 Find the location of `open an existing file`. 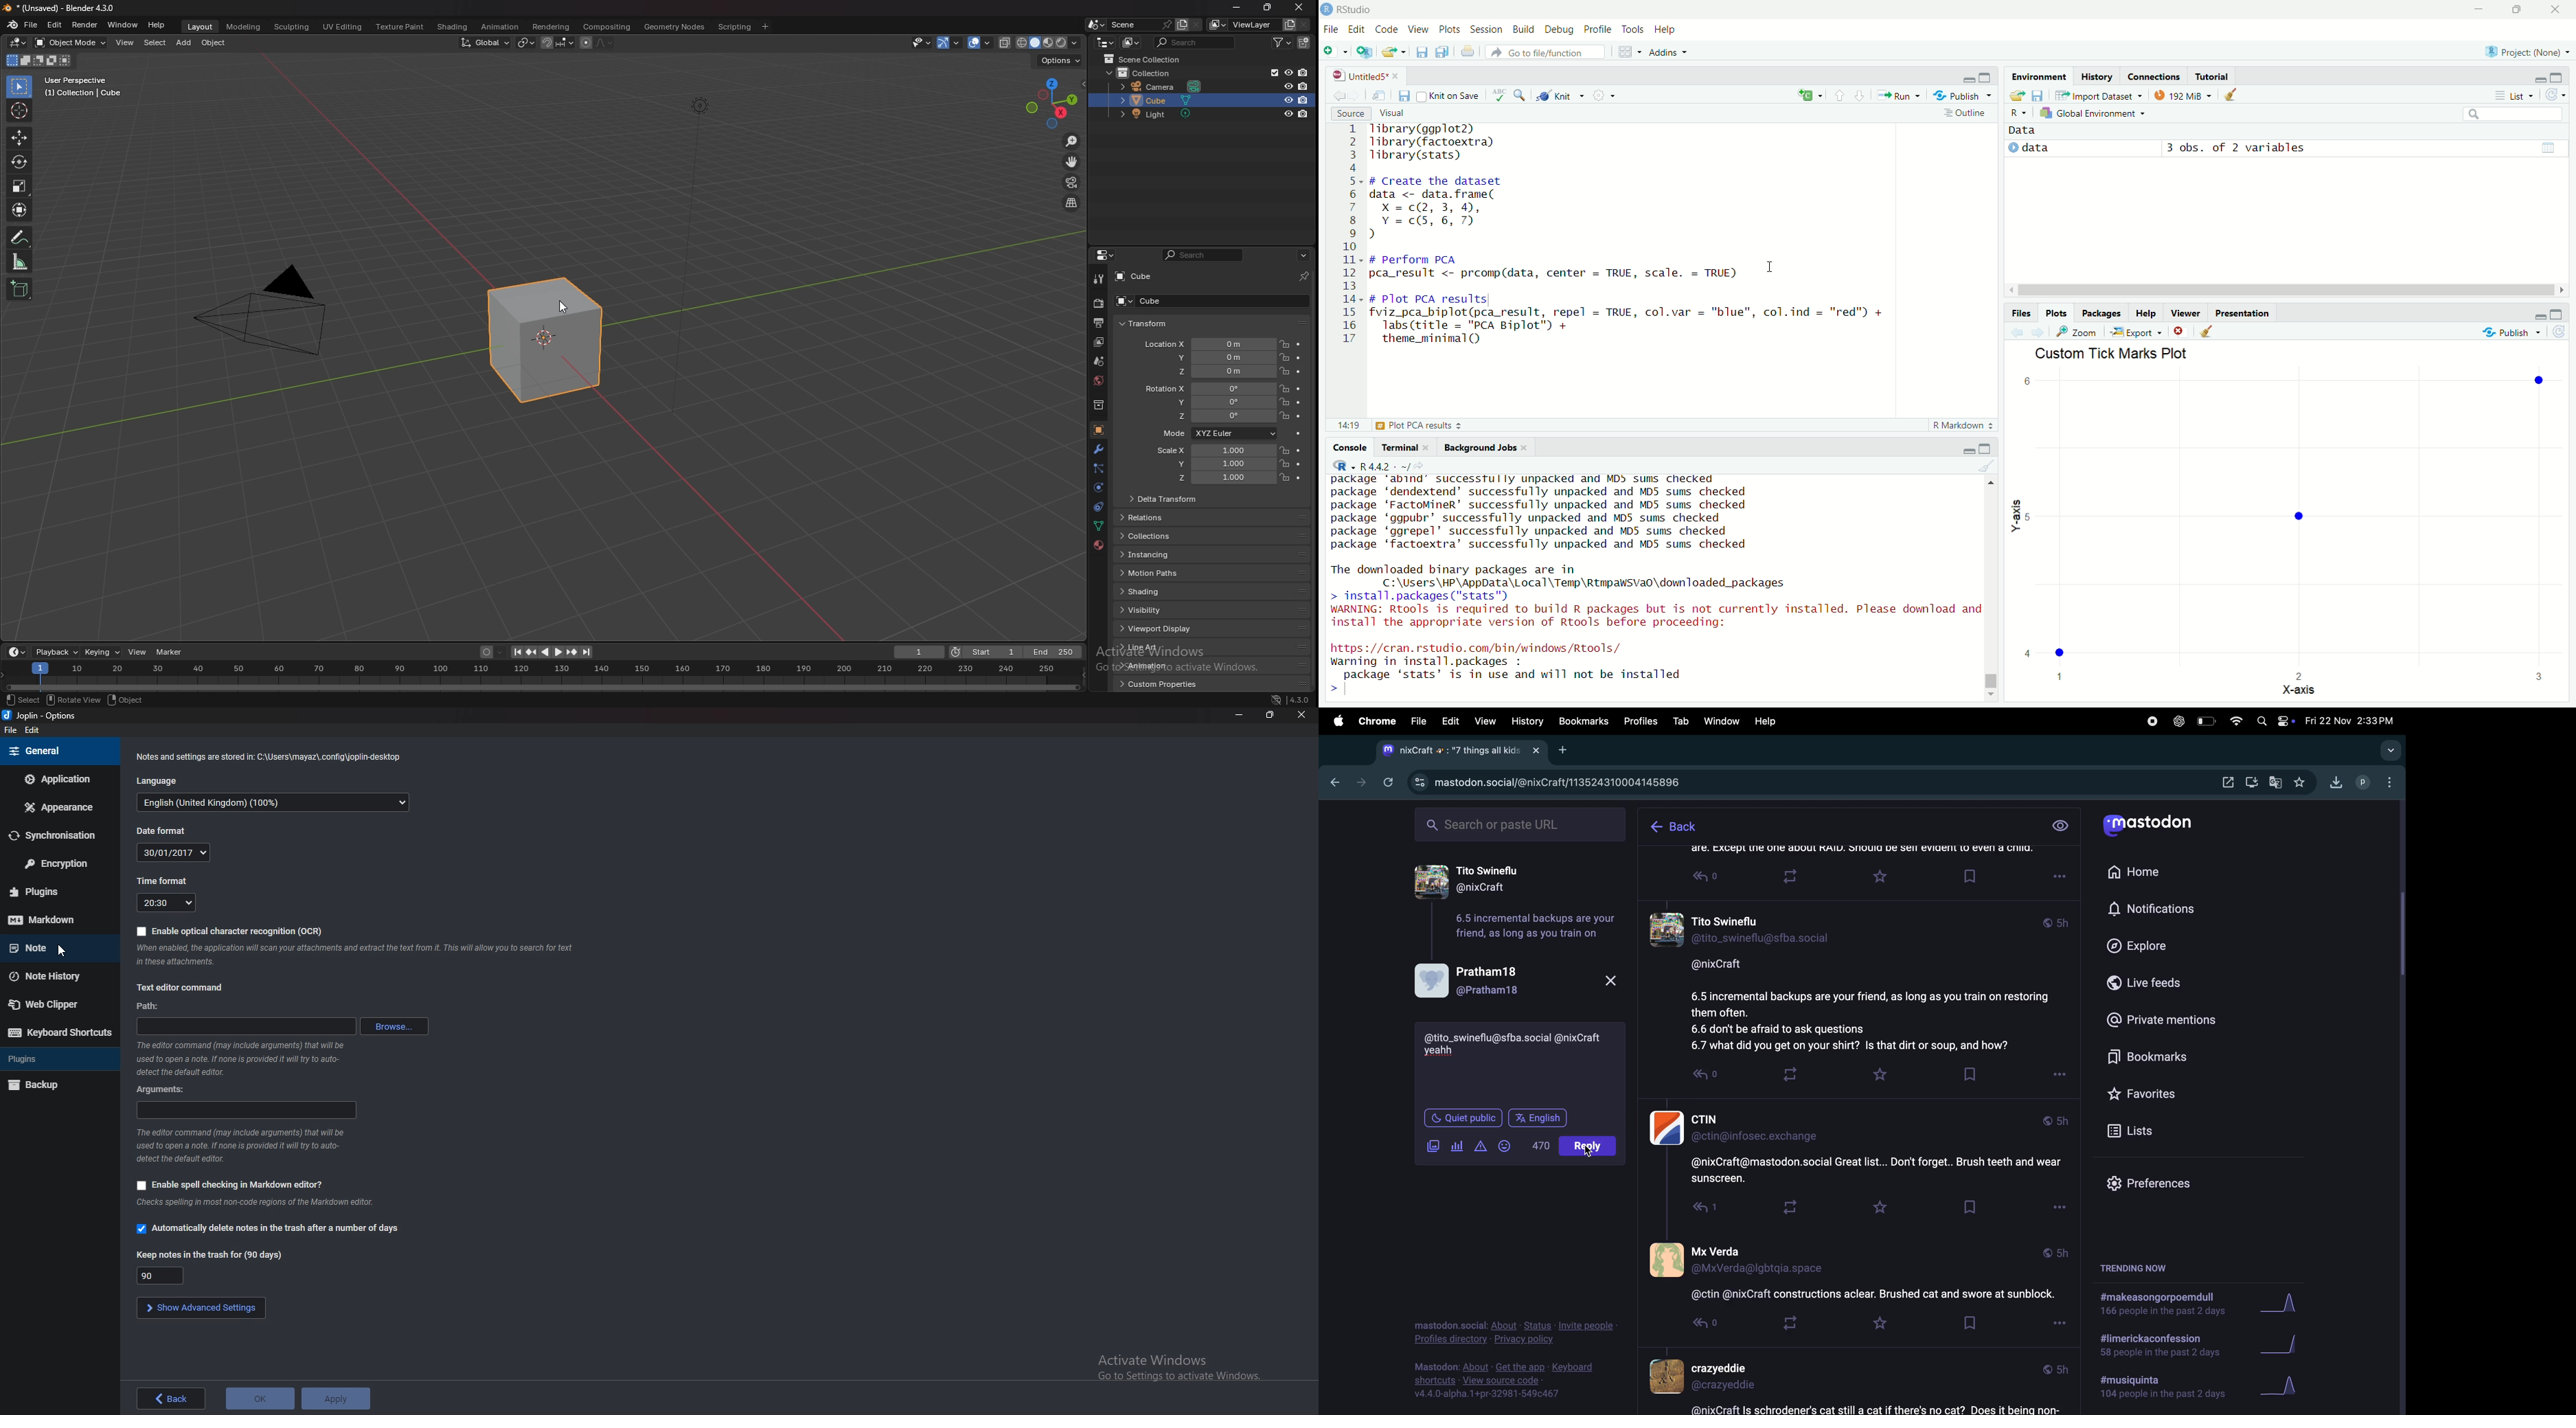

open an existing file is located at coordinates (1394, 52).